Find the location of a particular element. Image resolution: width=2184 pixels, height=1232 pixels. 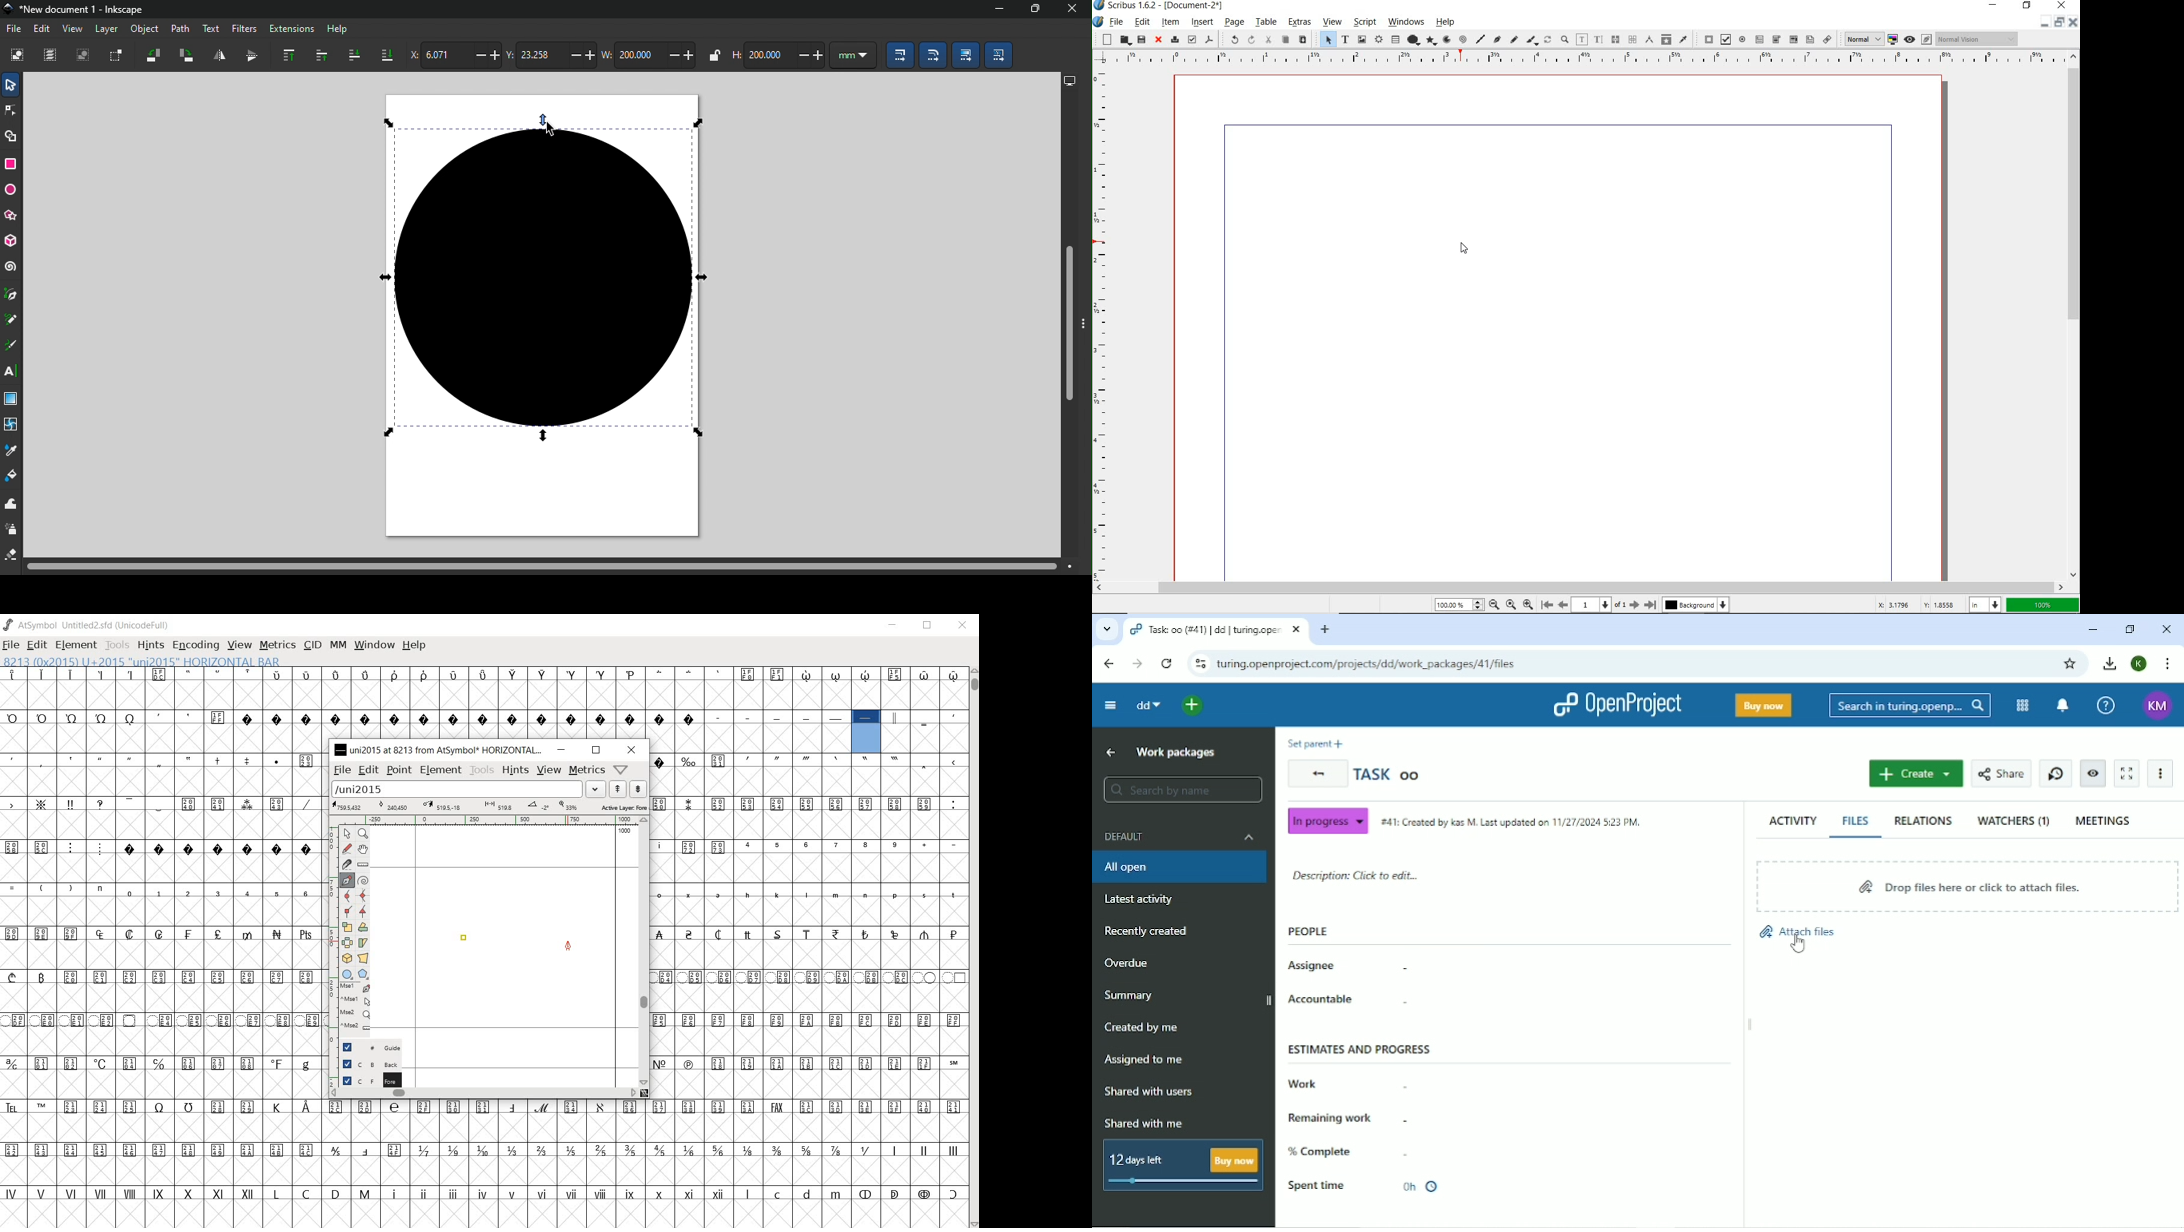

file is located at coordinates (1117, 22).